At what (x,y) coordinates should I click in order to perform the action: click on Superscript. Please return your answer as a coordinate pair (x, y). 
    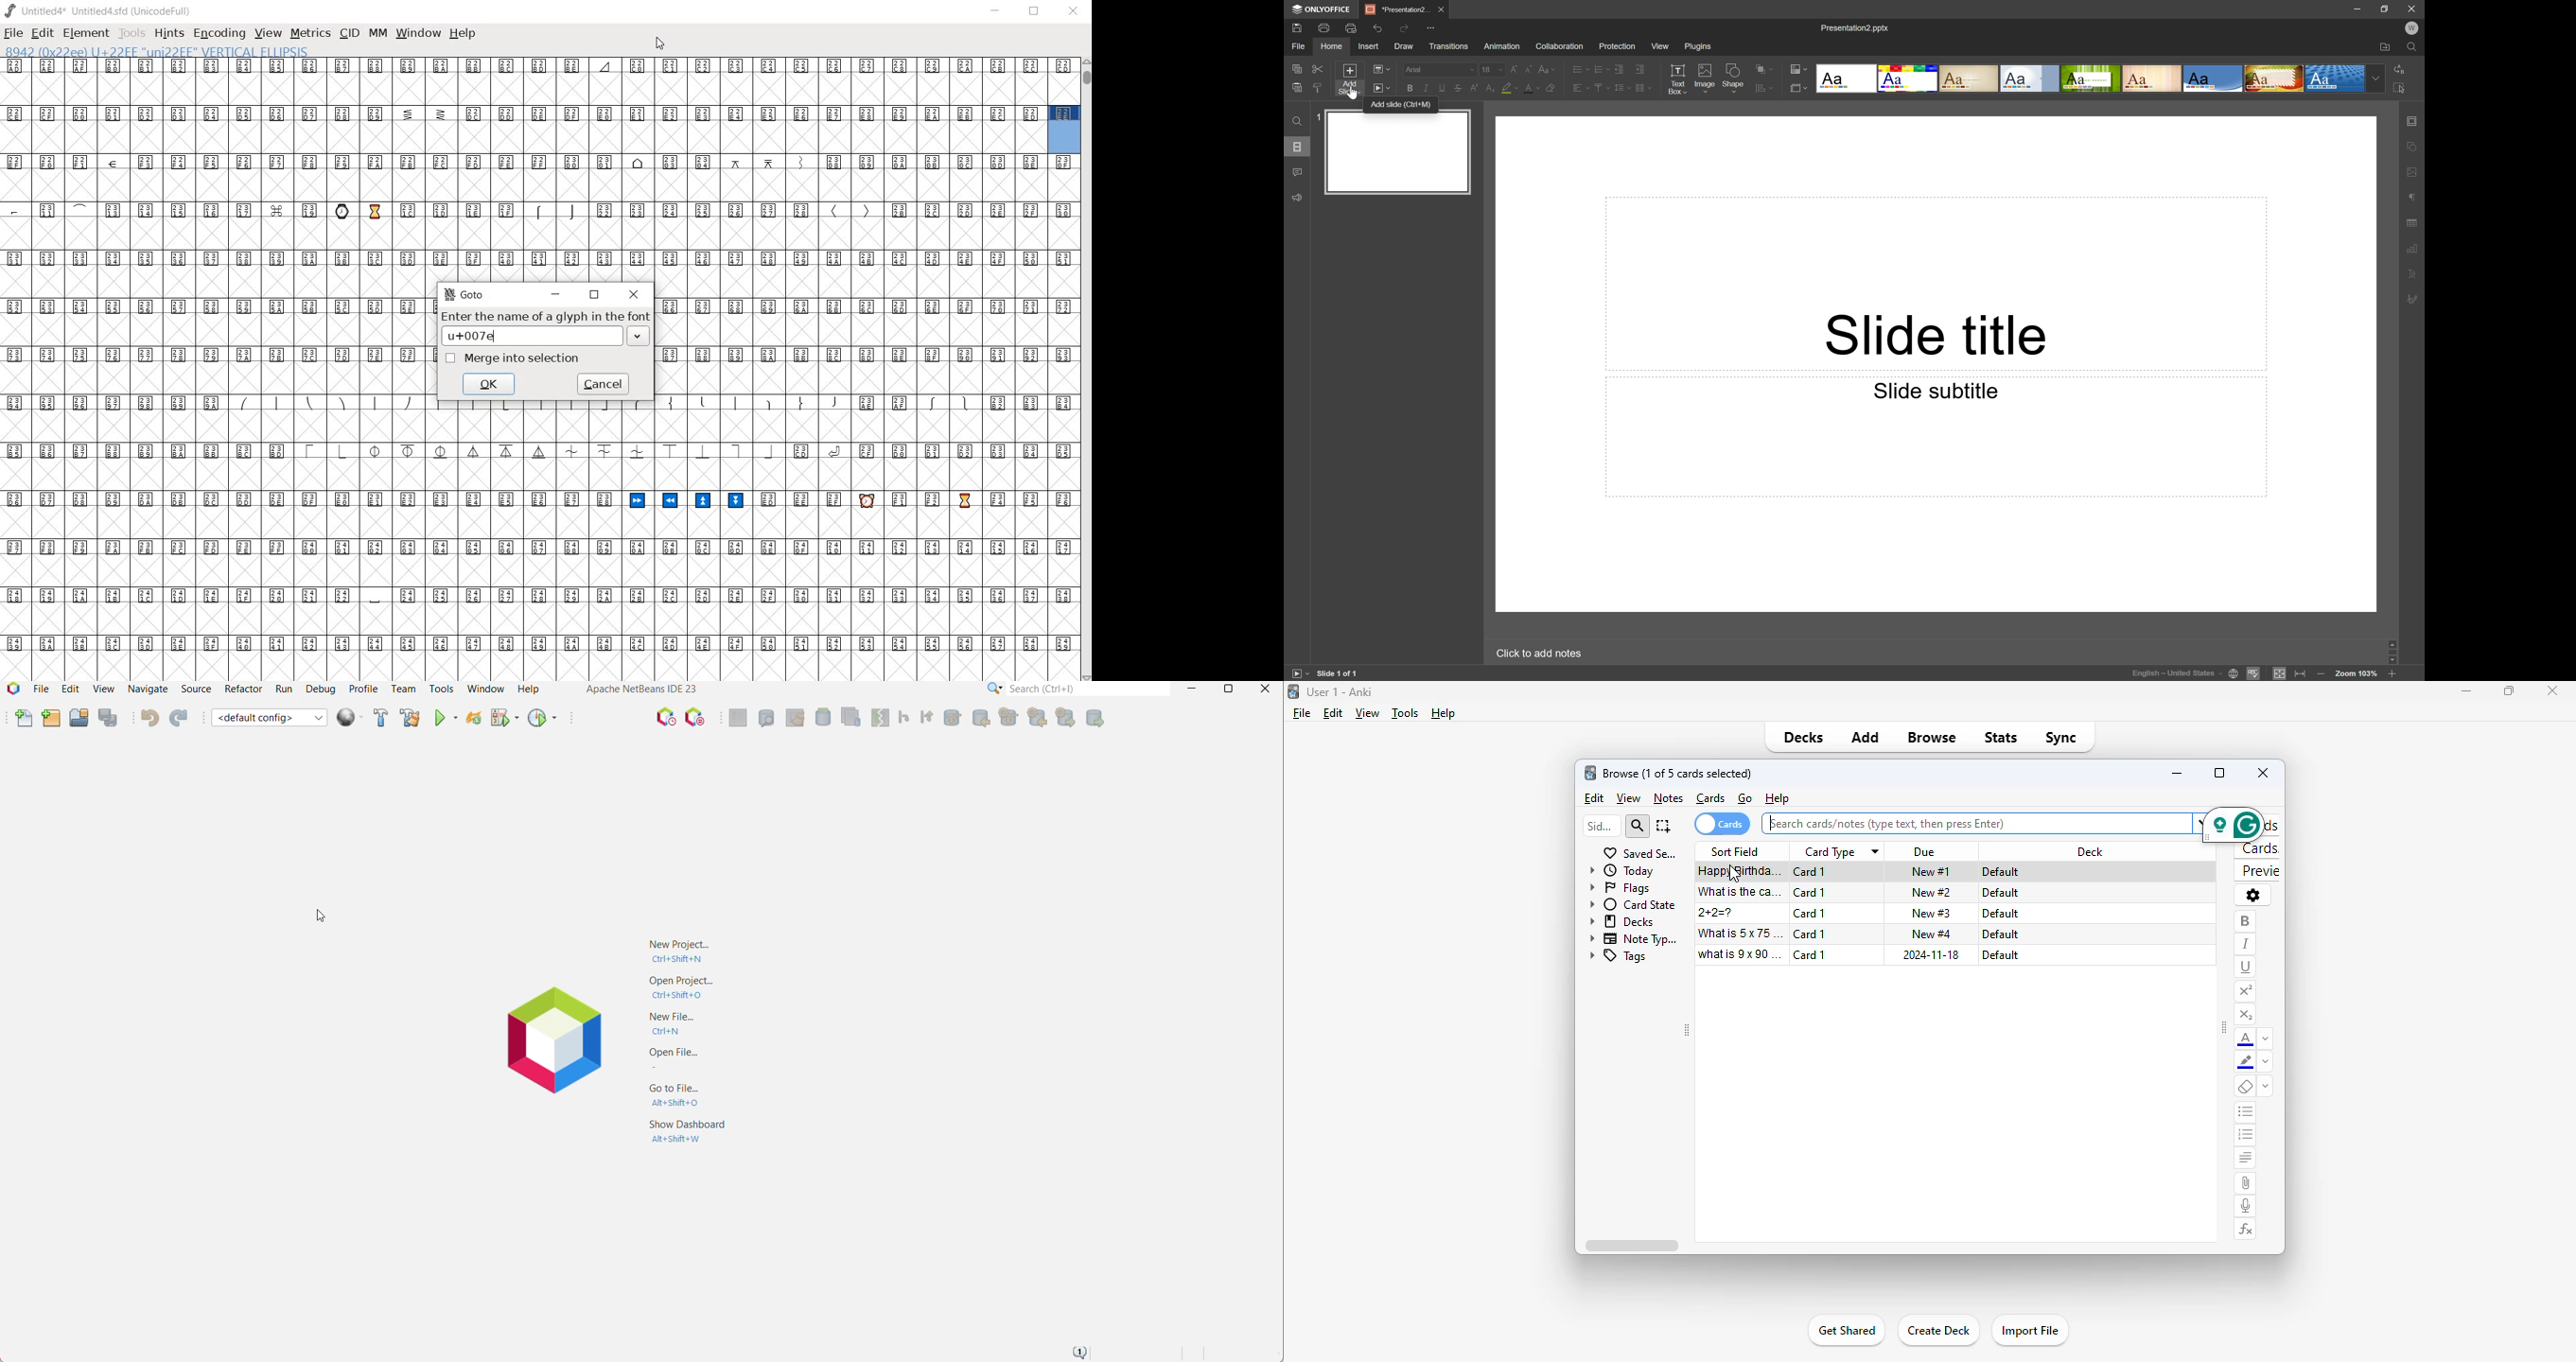
    Looking at the image, I should click on (1474, 88).